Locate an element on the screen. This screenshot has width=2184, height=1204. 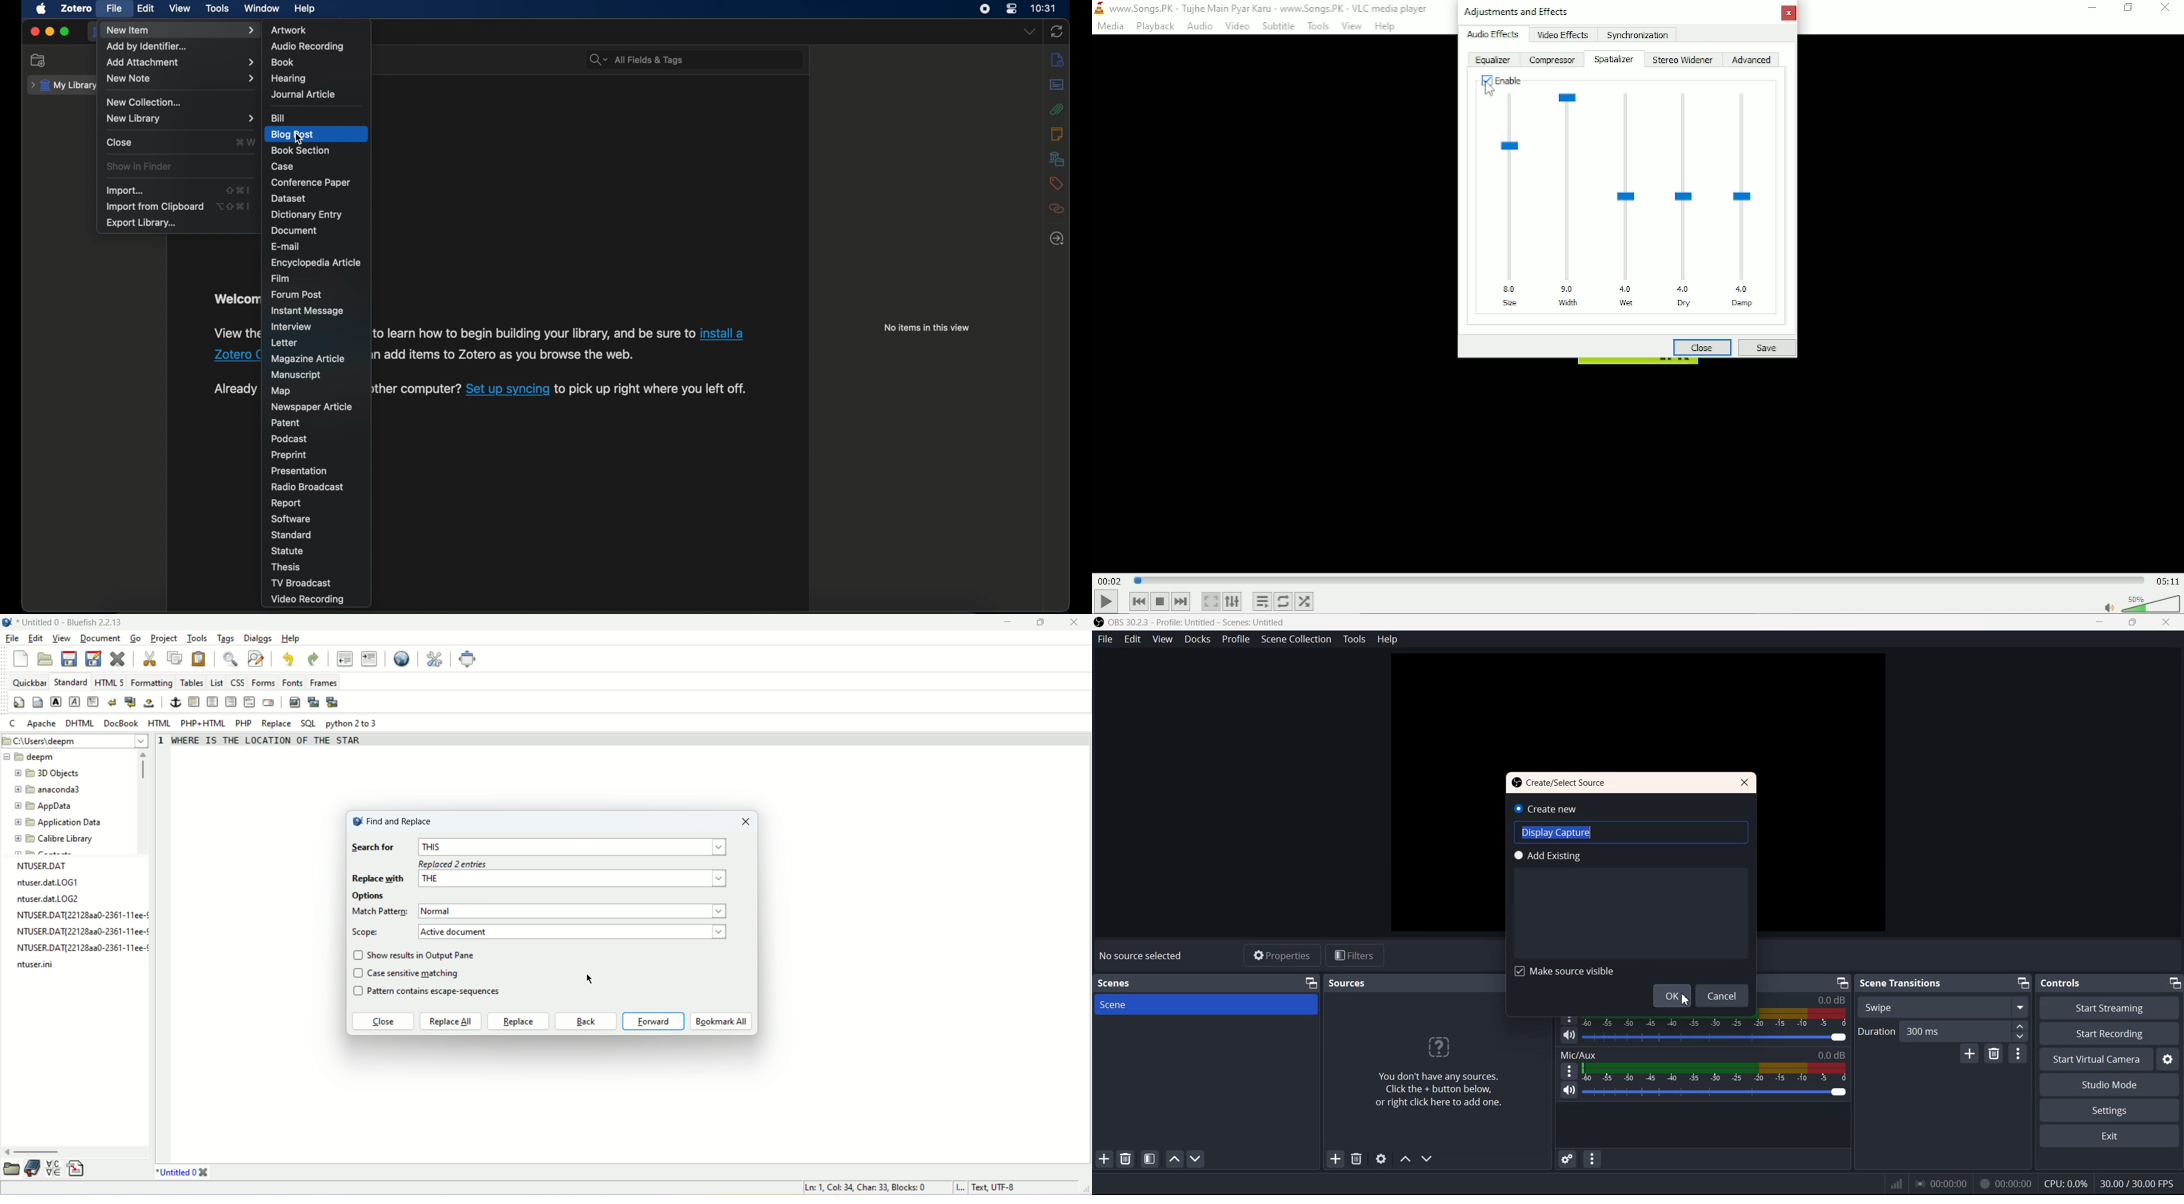
Audio Mixer menu is located at coordinates (1592, 1159).